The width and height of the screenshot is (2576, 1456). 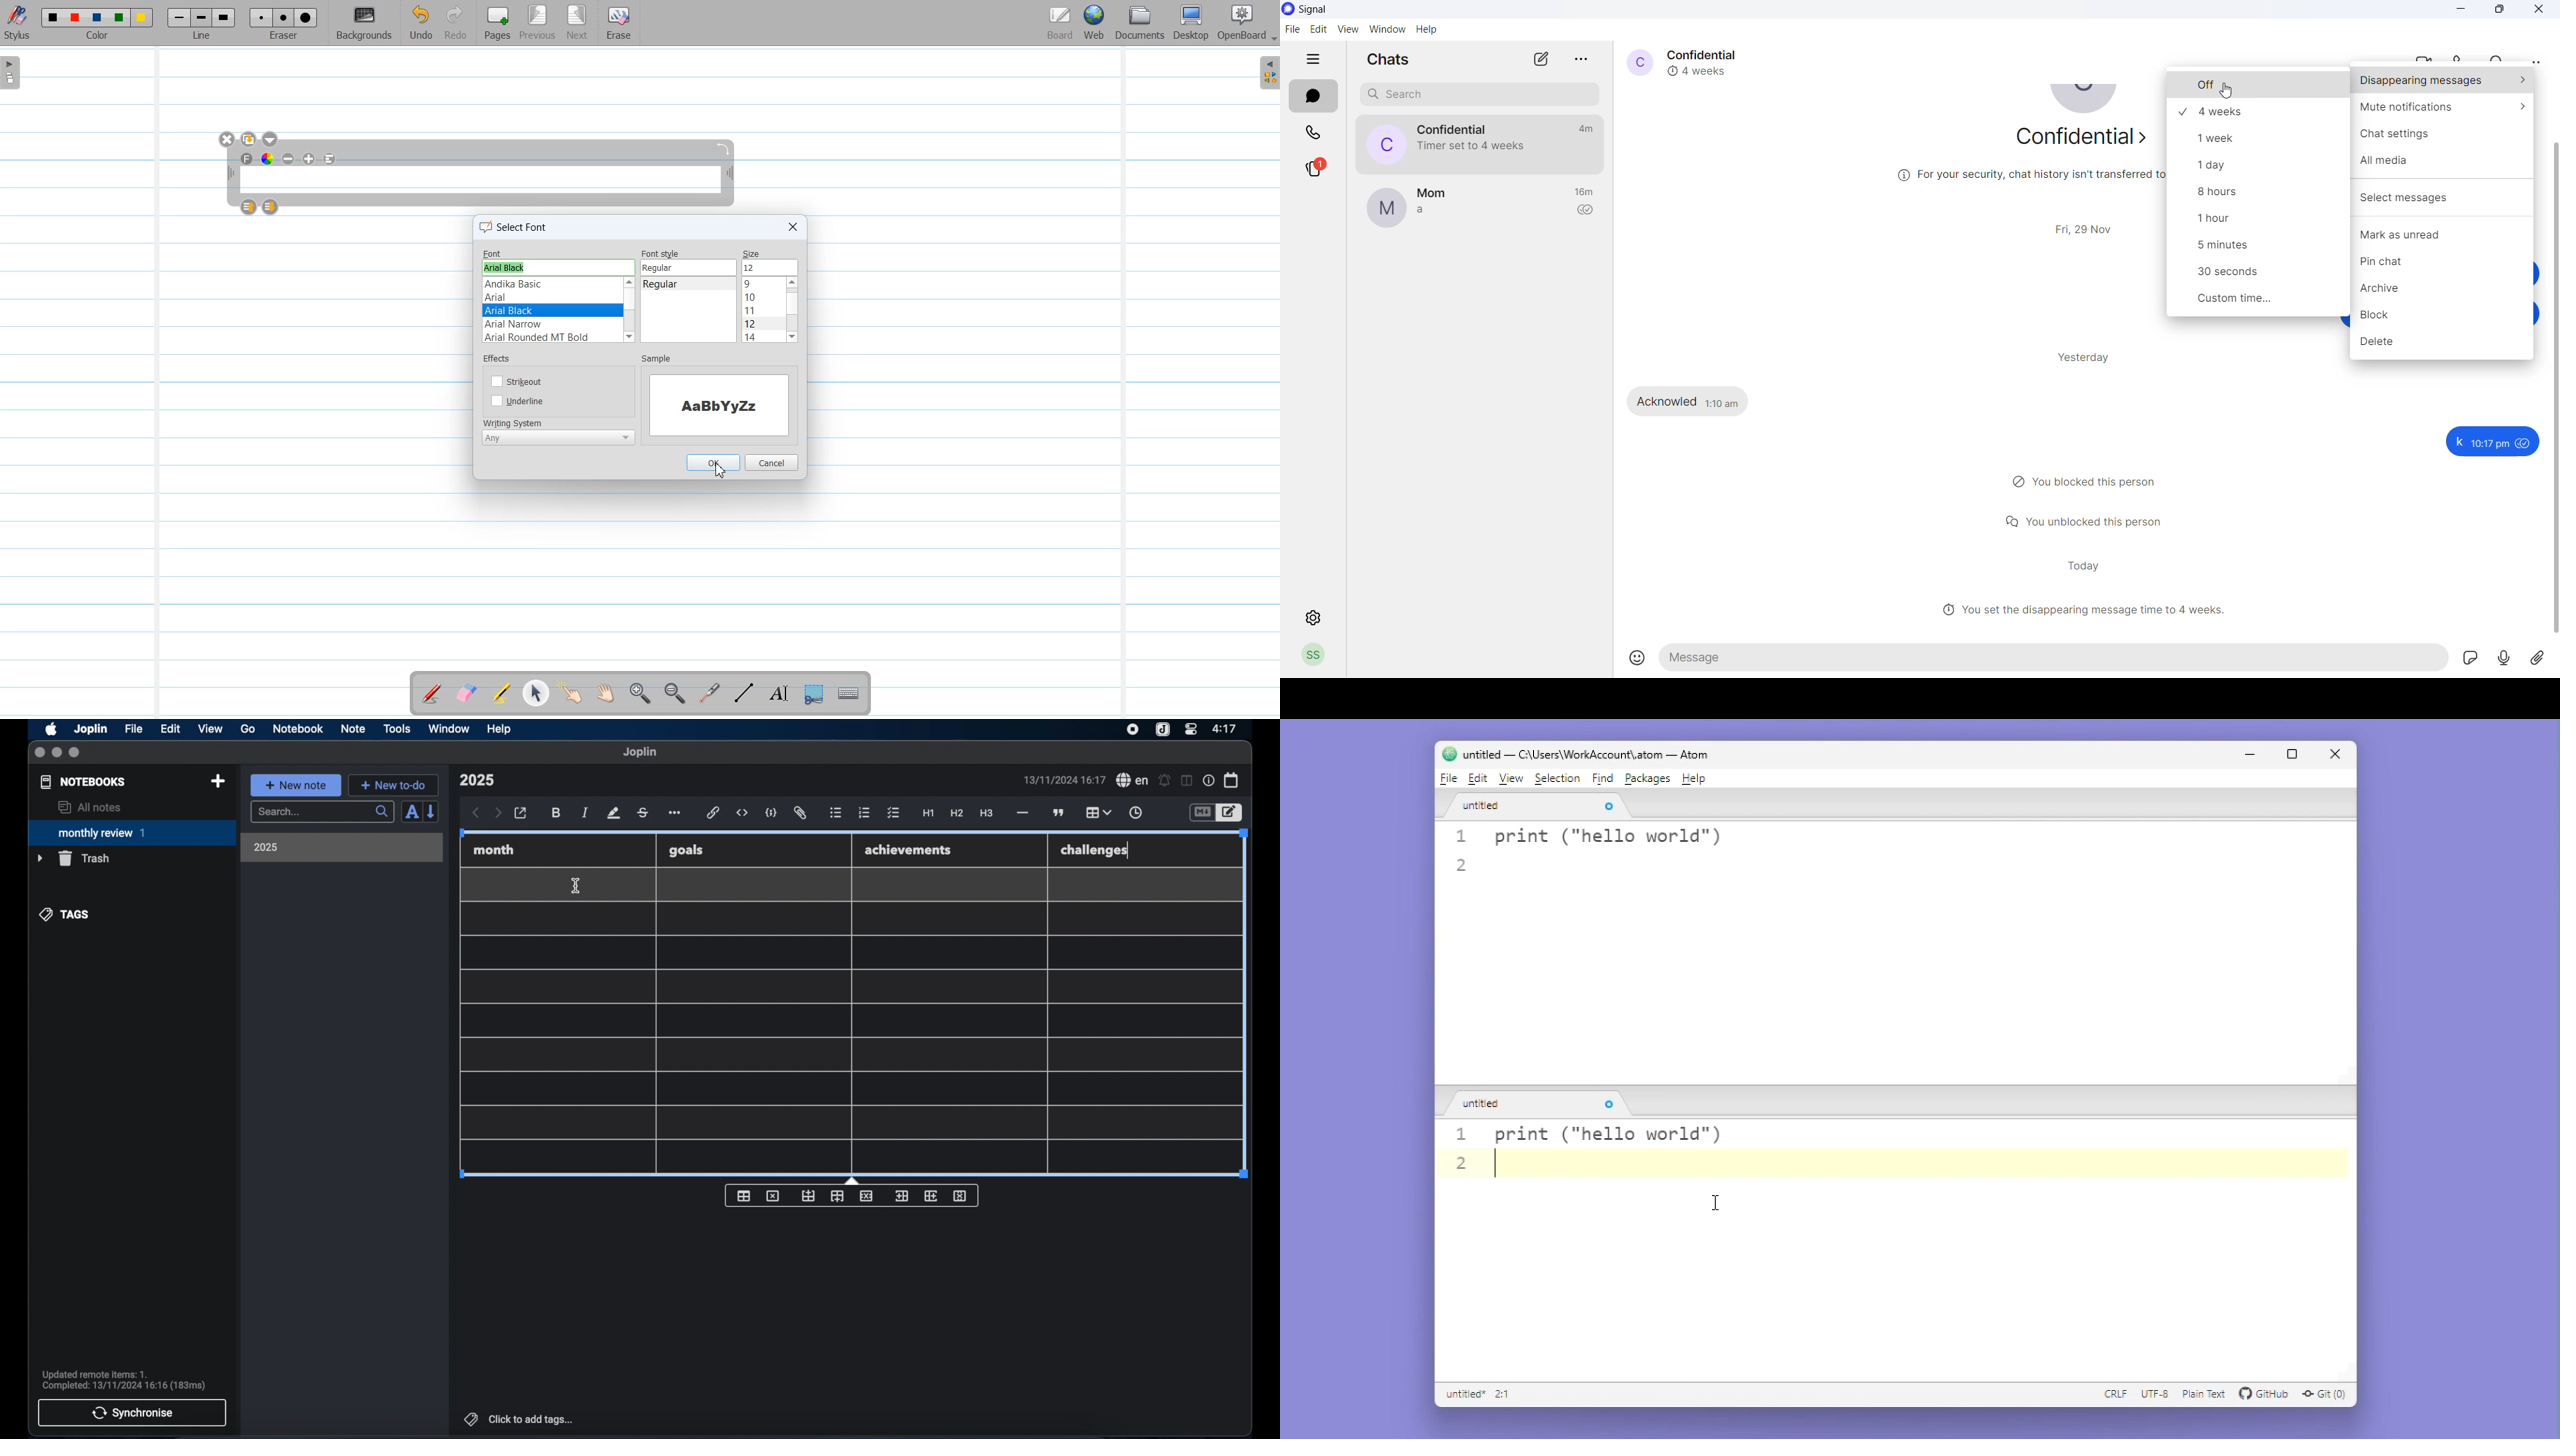 I want to click on sort order field, so click(x=411, y=812).